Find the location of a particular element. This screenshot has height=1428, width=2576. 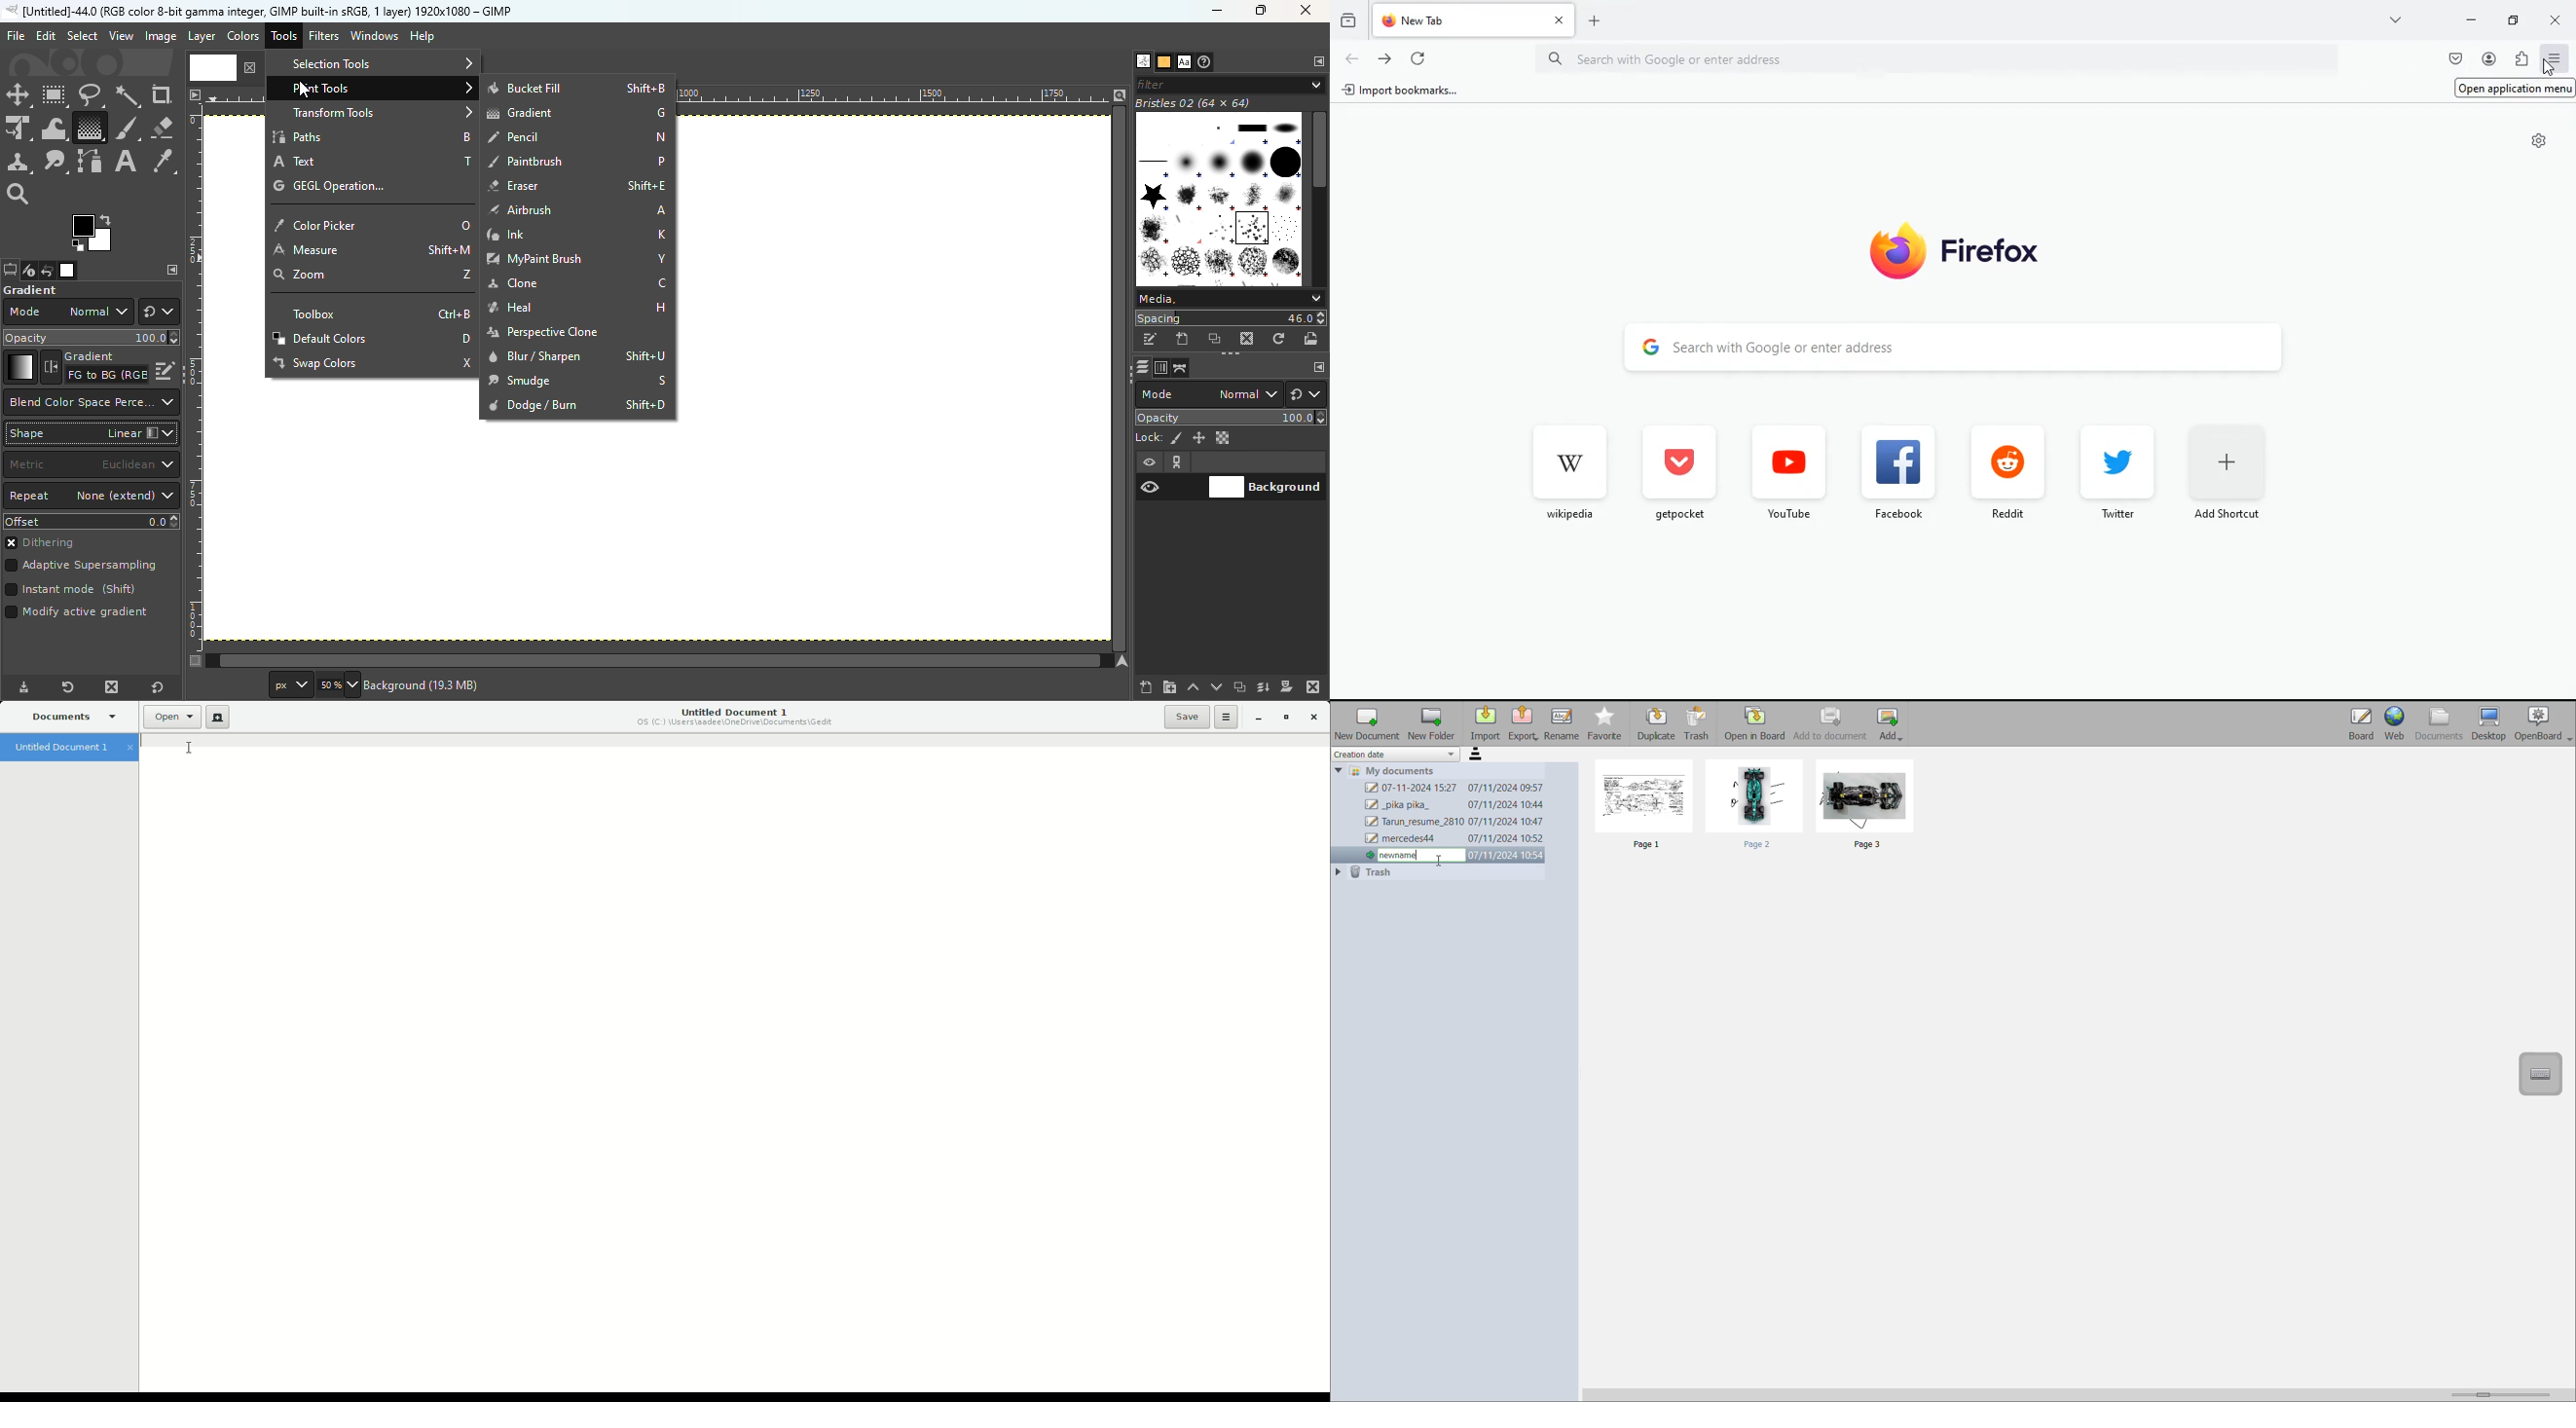

Free select tool is located at coordinates (90, 94).